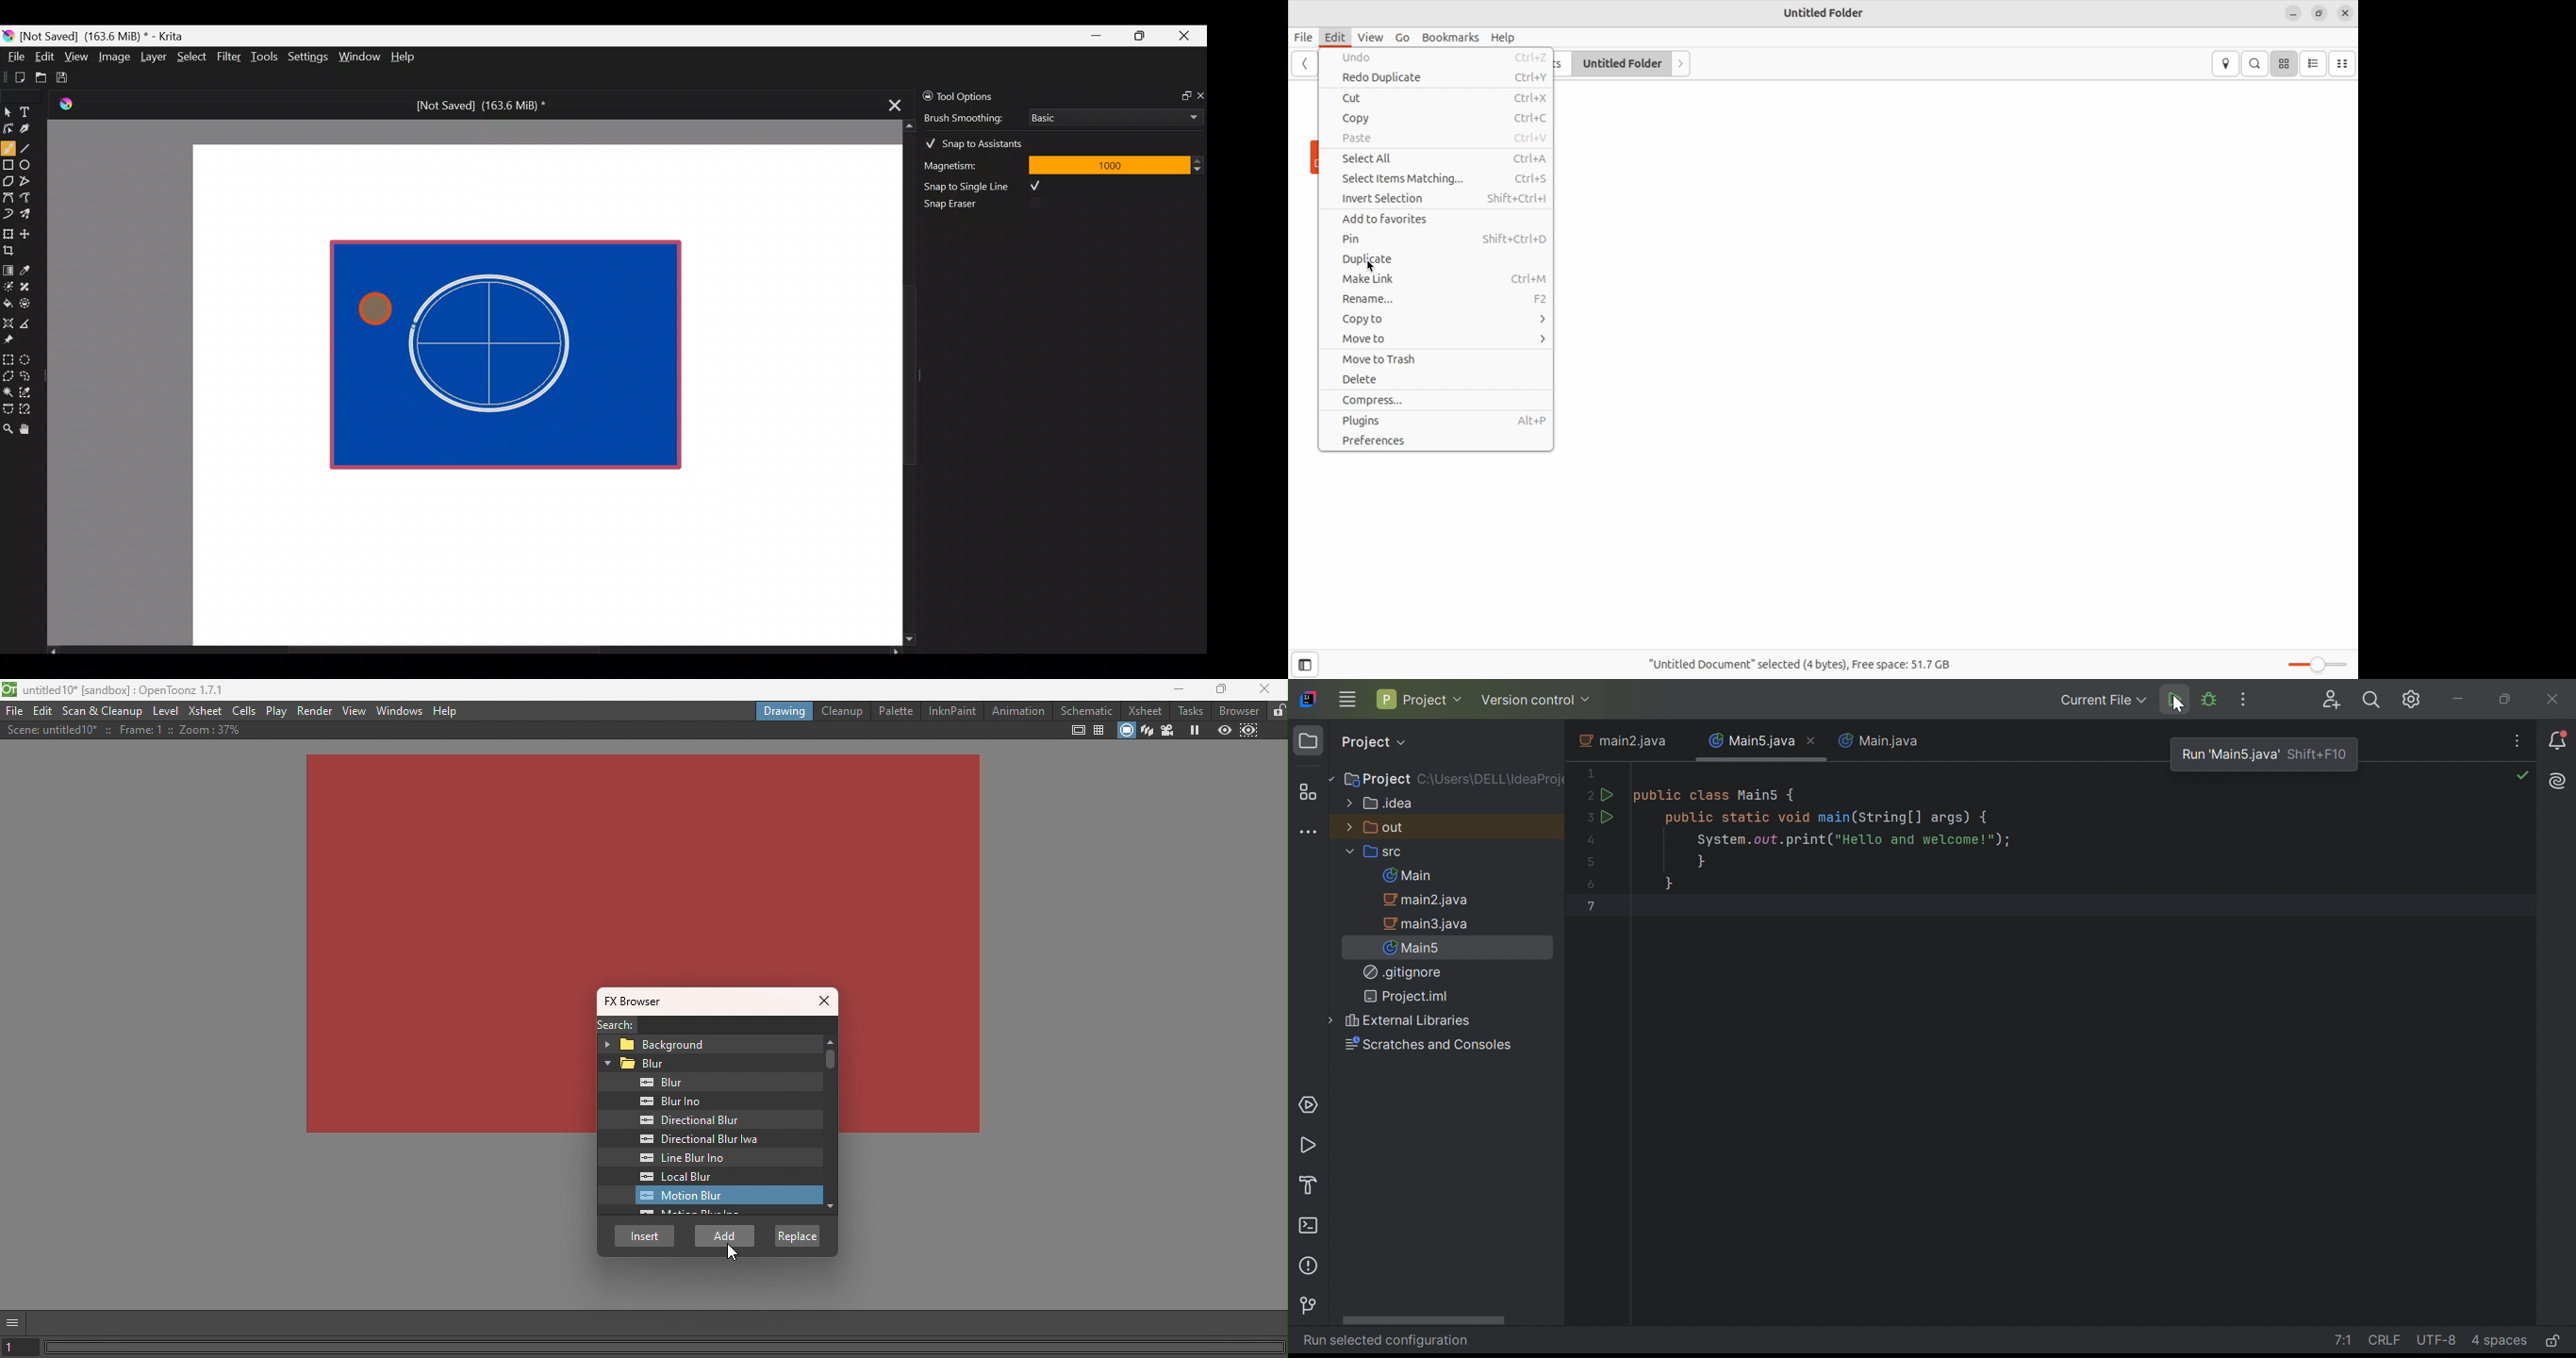  I want to click on [Not Saved] (163.6 MiB) *, so click(476, 106).